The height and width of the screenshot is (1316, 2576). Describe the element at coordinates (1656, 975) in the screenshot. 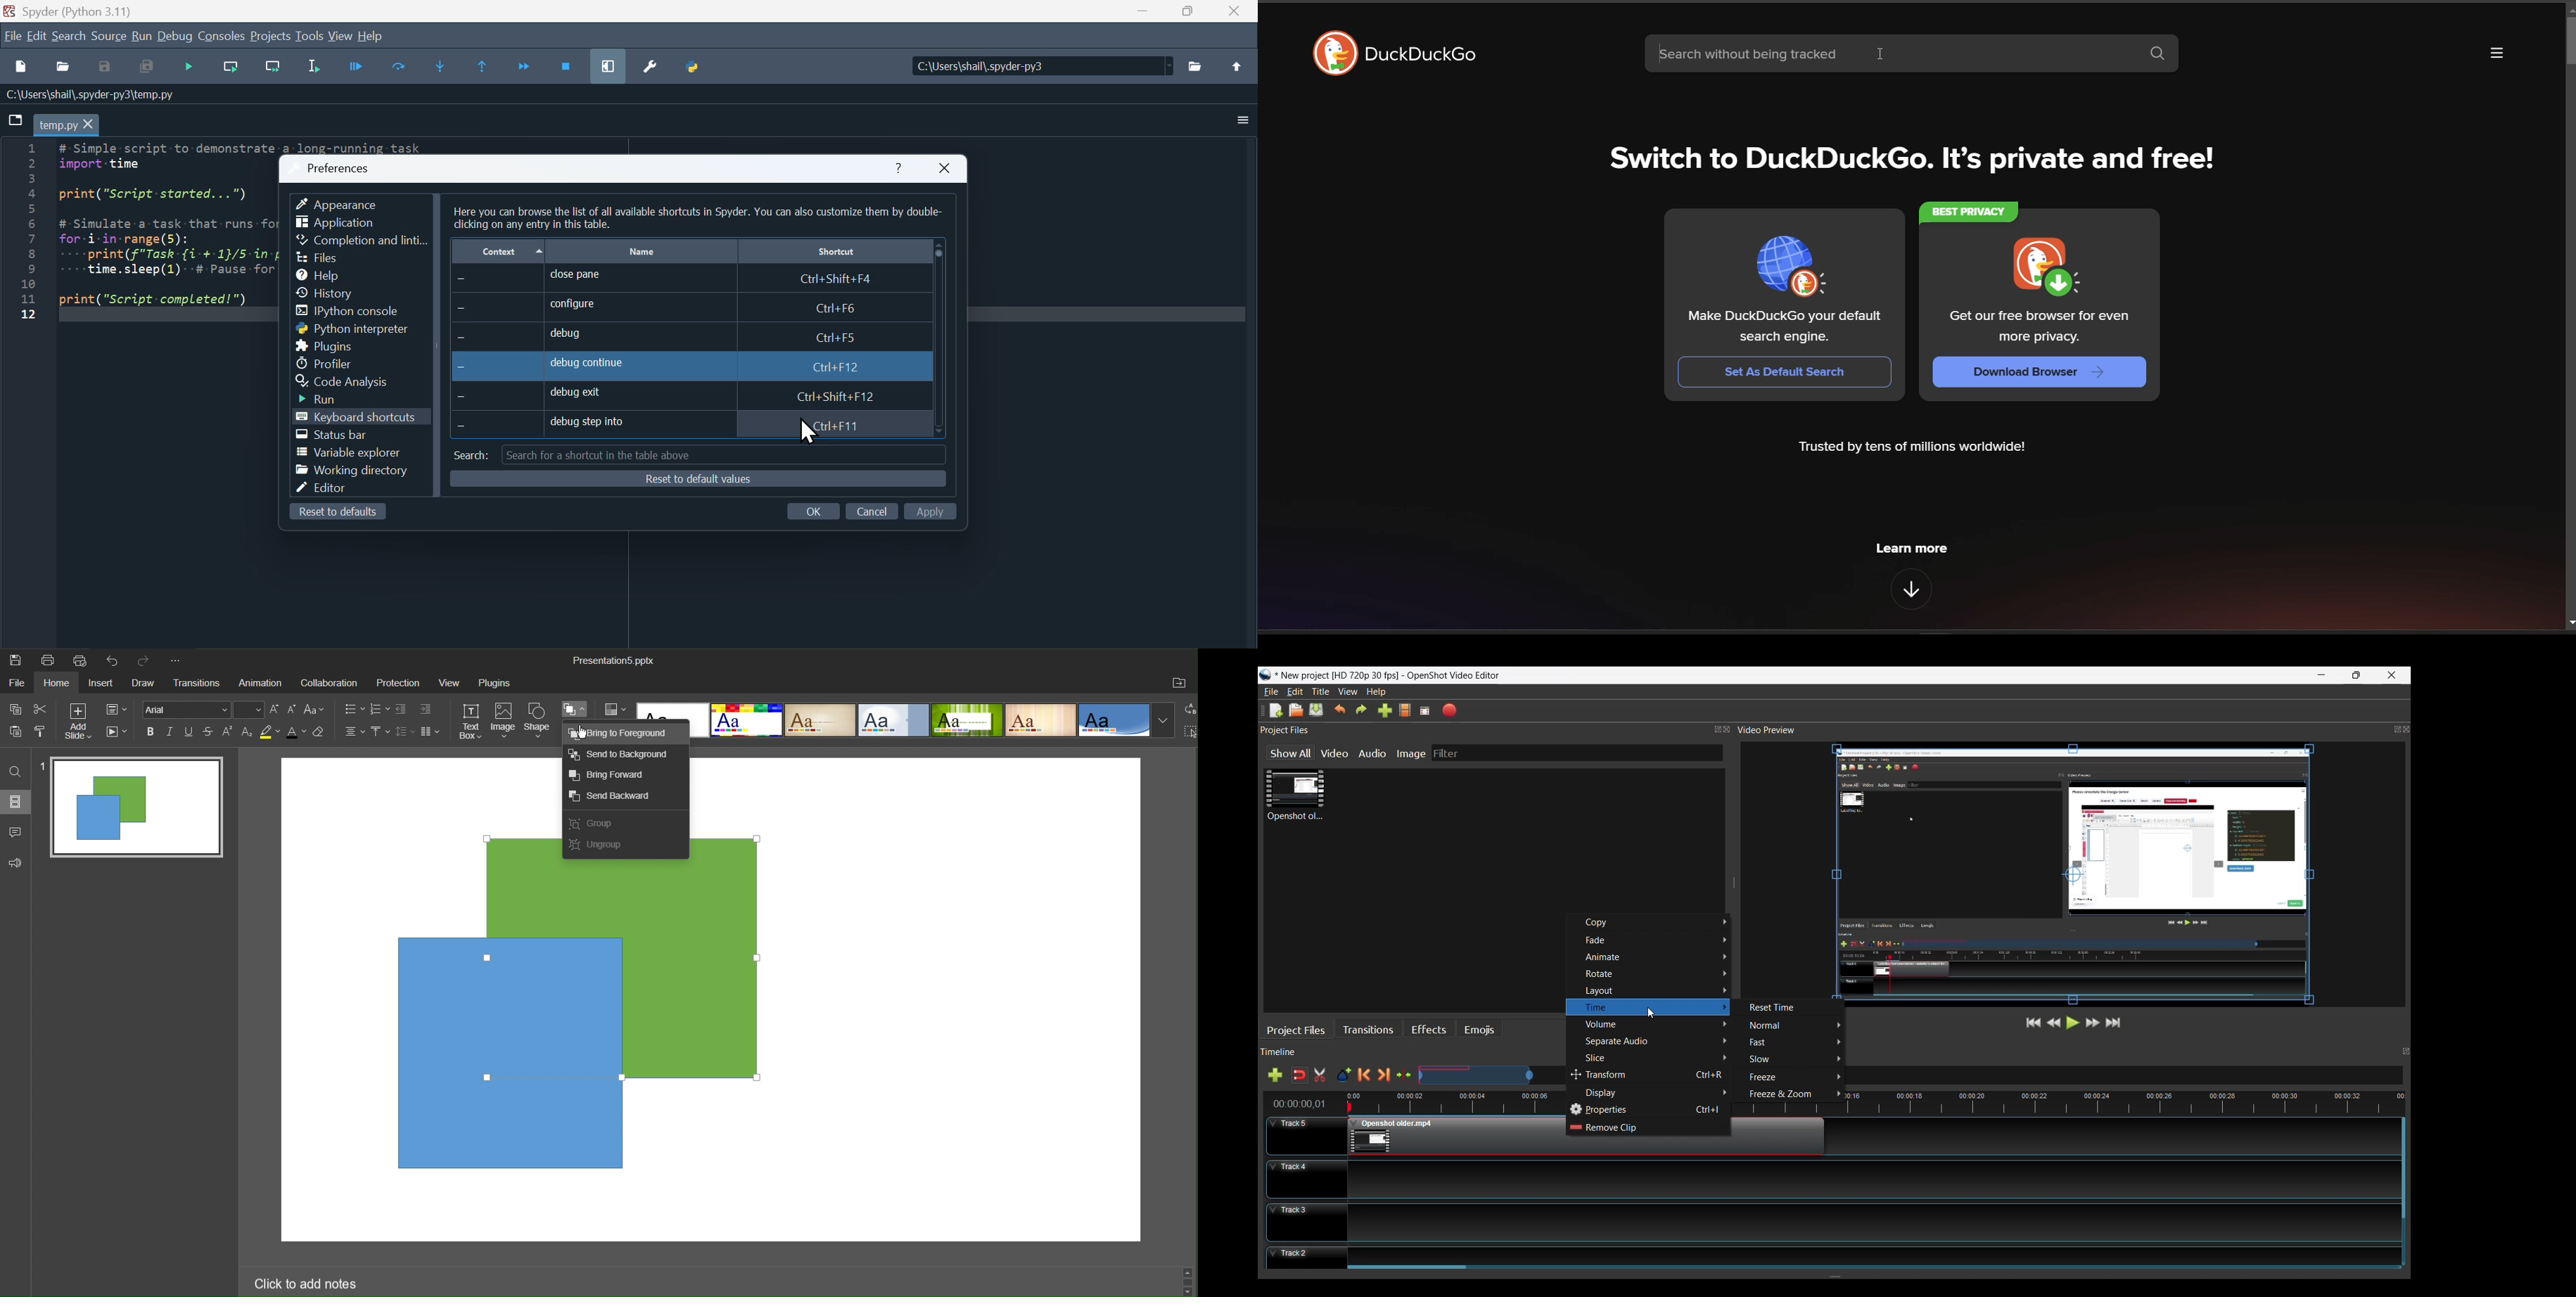

I see `Rotate` at that location.